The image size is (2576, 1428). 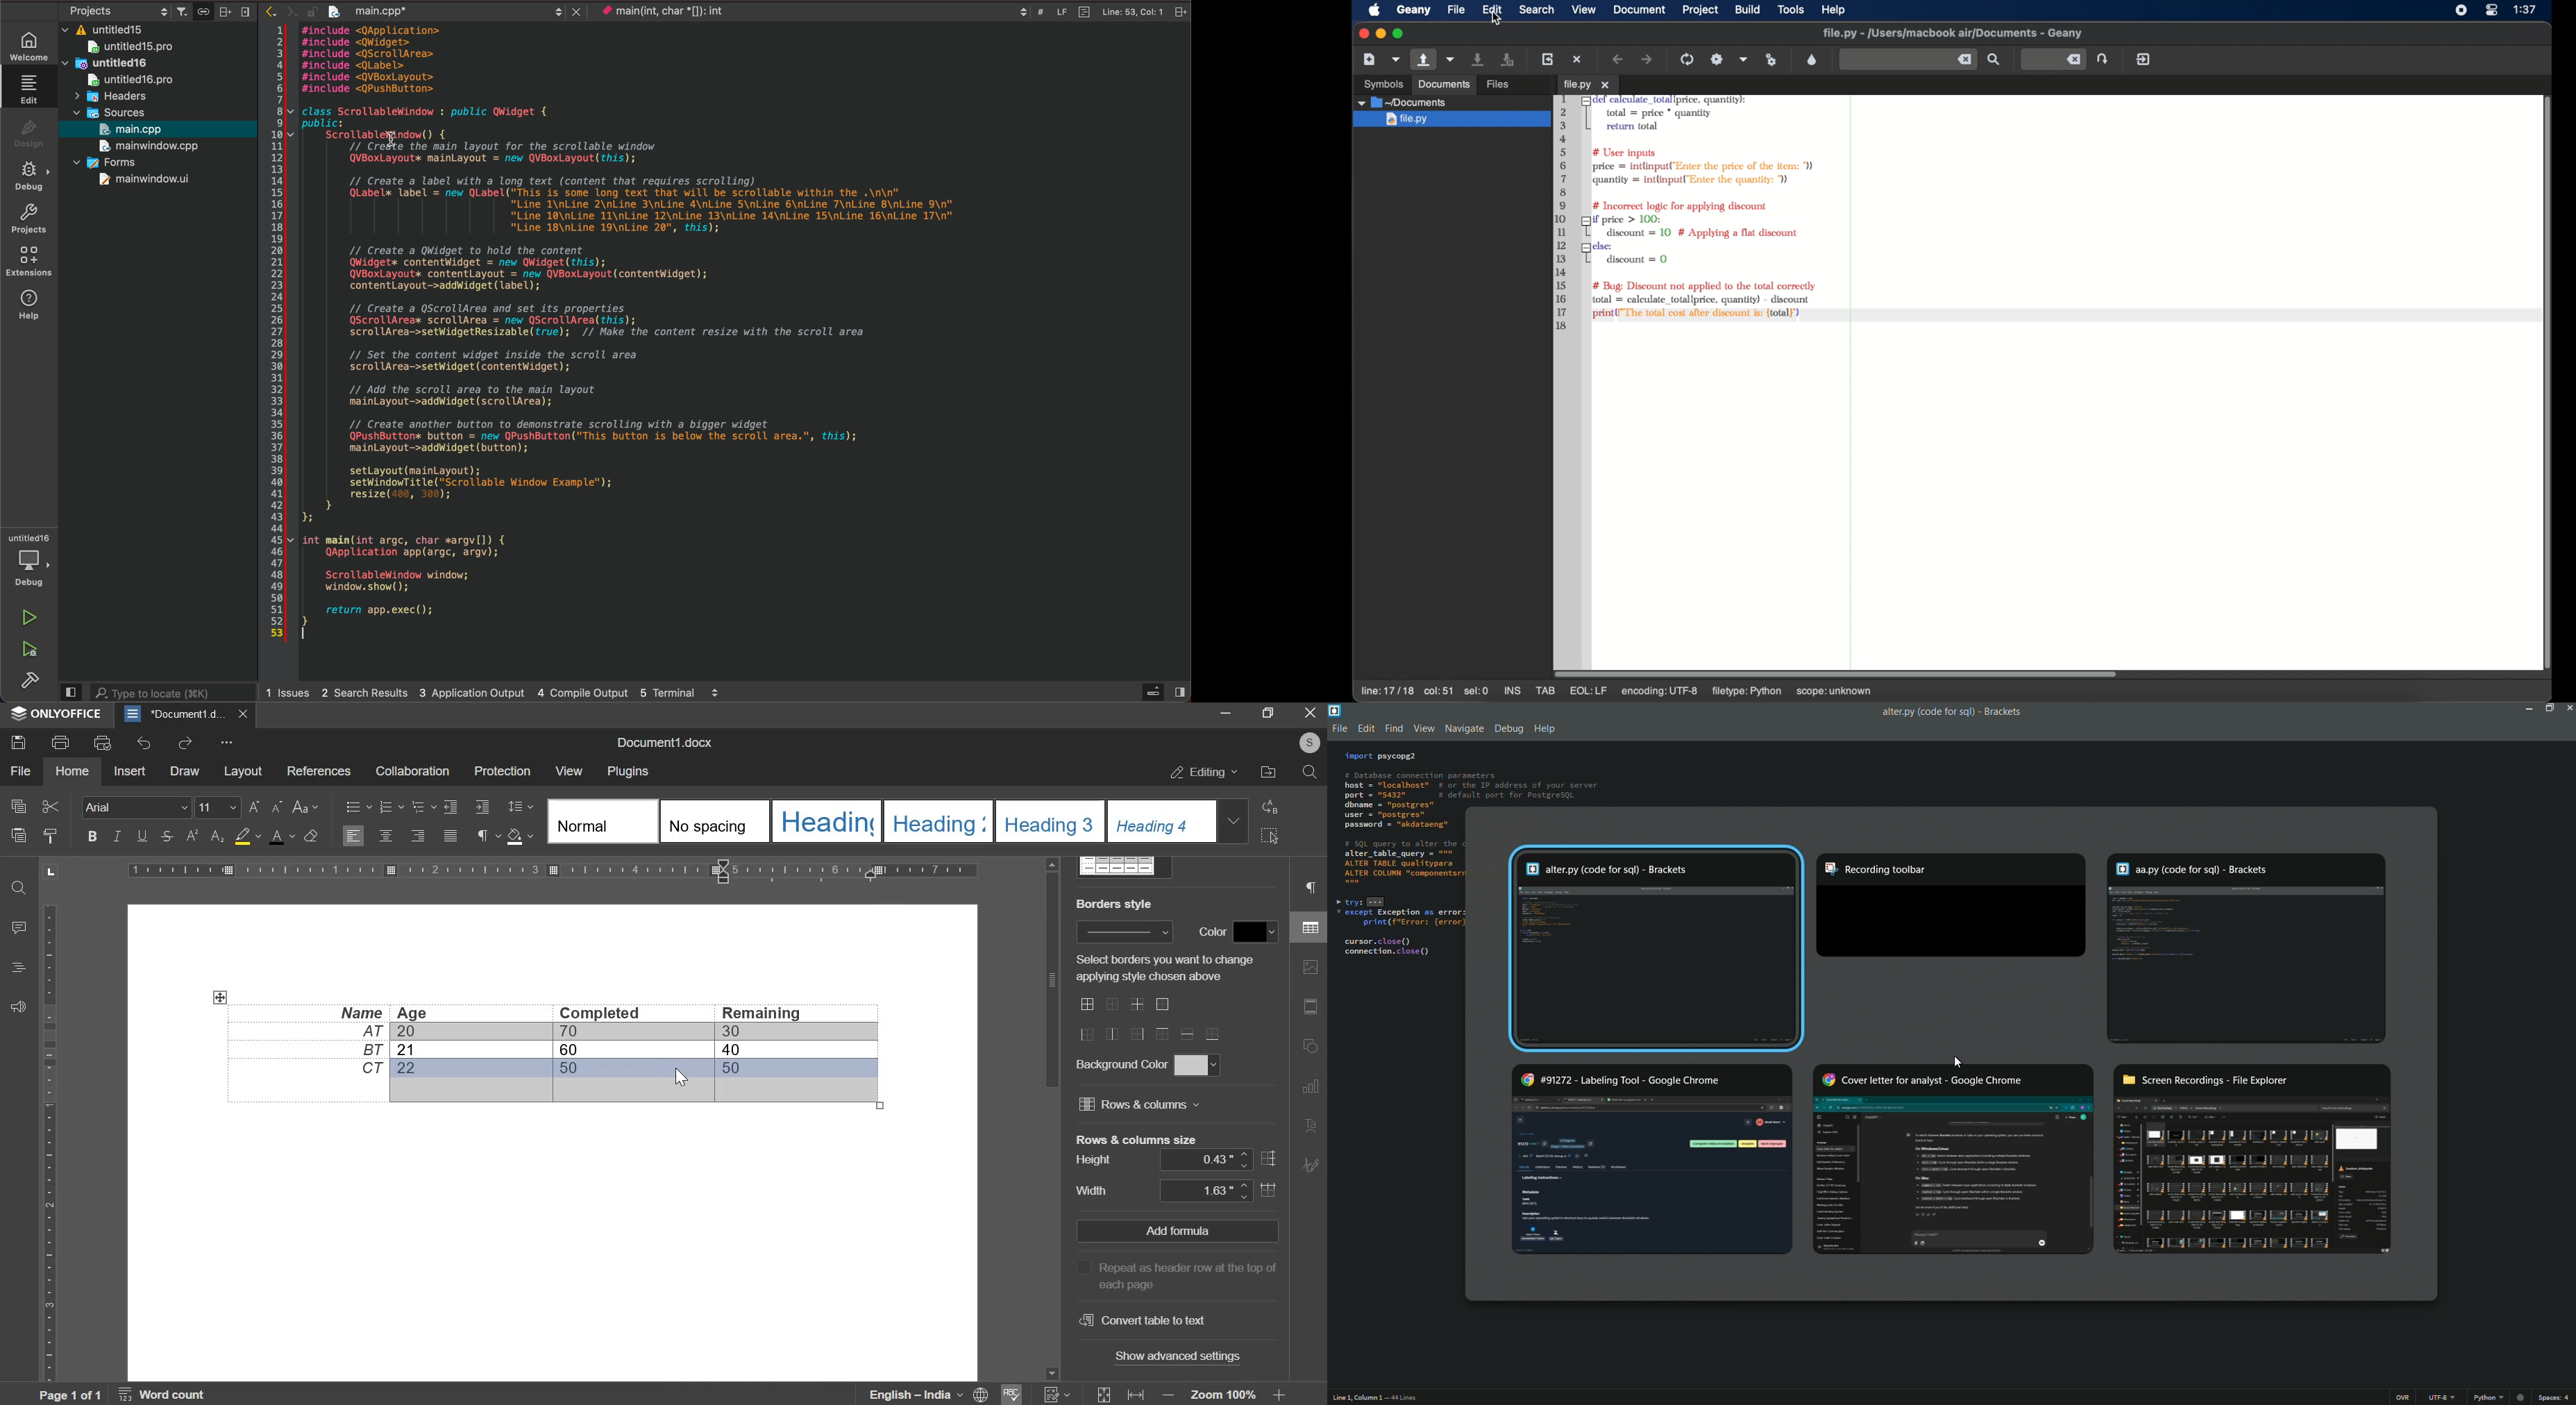 What do you see at coordinates (1119, 1393) in the screenshot?
I see `fit` at bounding box center [1119, 1393].